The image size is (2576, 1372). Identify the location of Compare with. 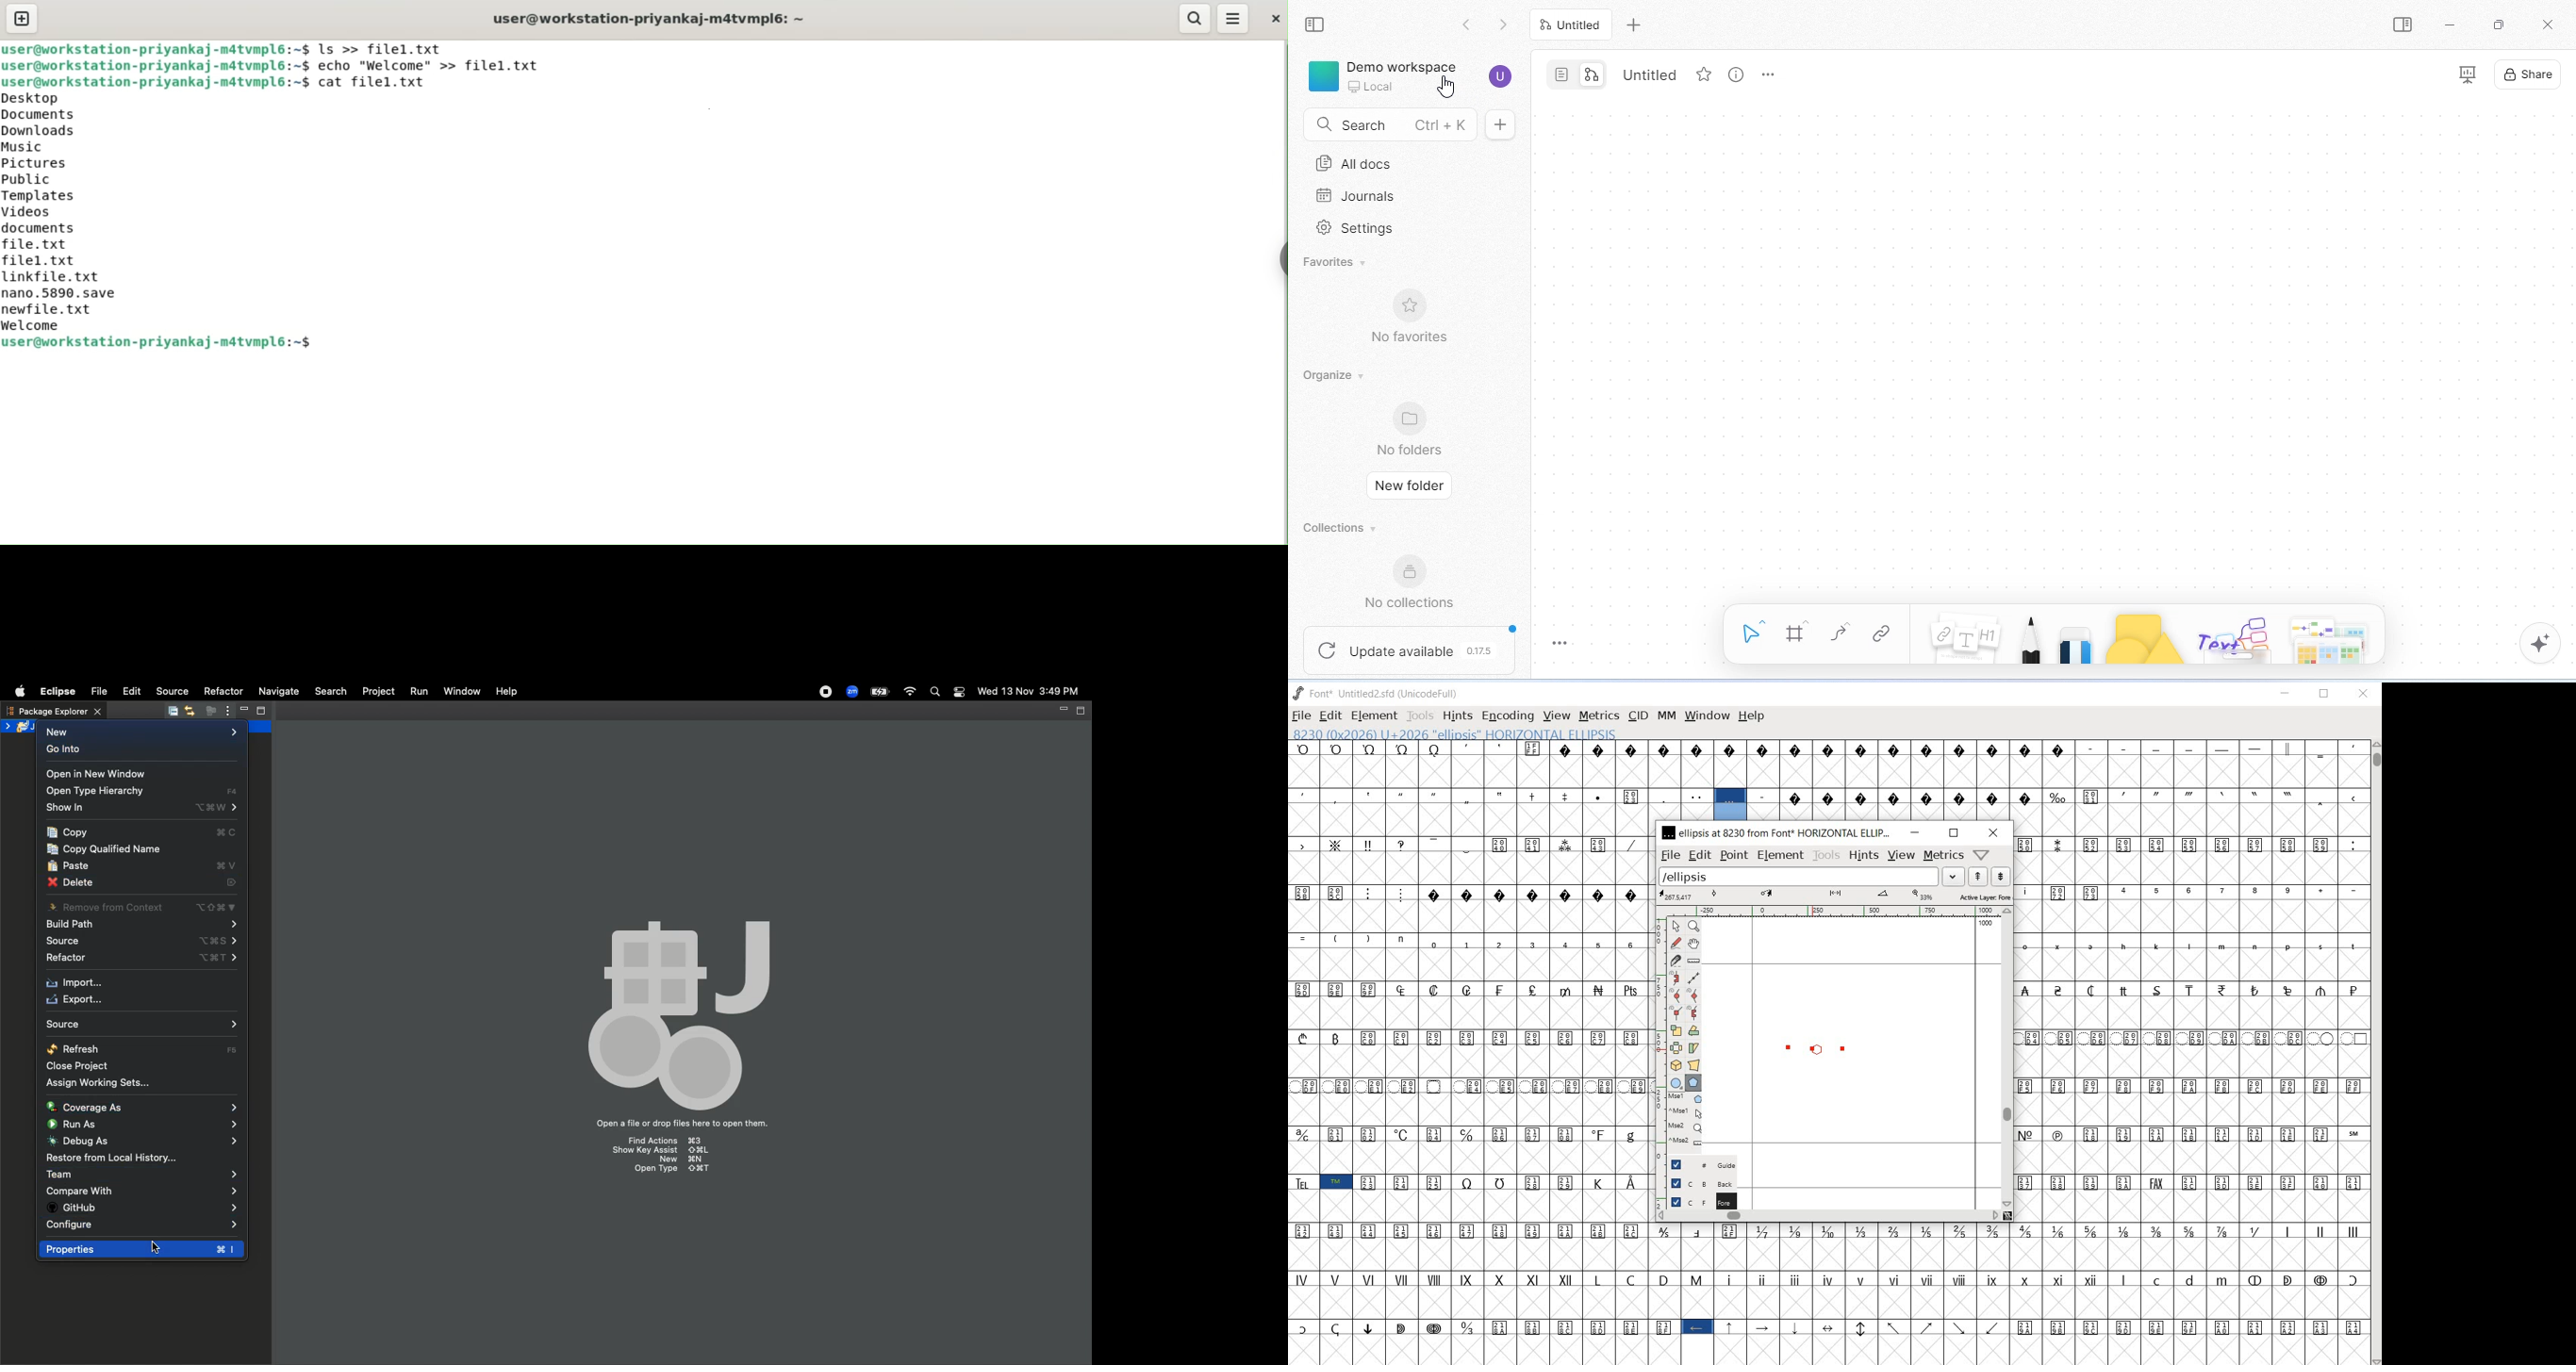
(141, 1191).